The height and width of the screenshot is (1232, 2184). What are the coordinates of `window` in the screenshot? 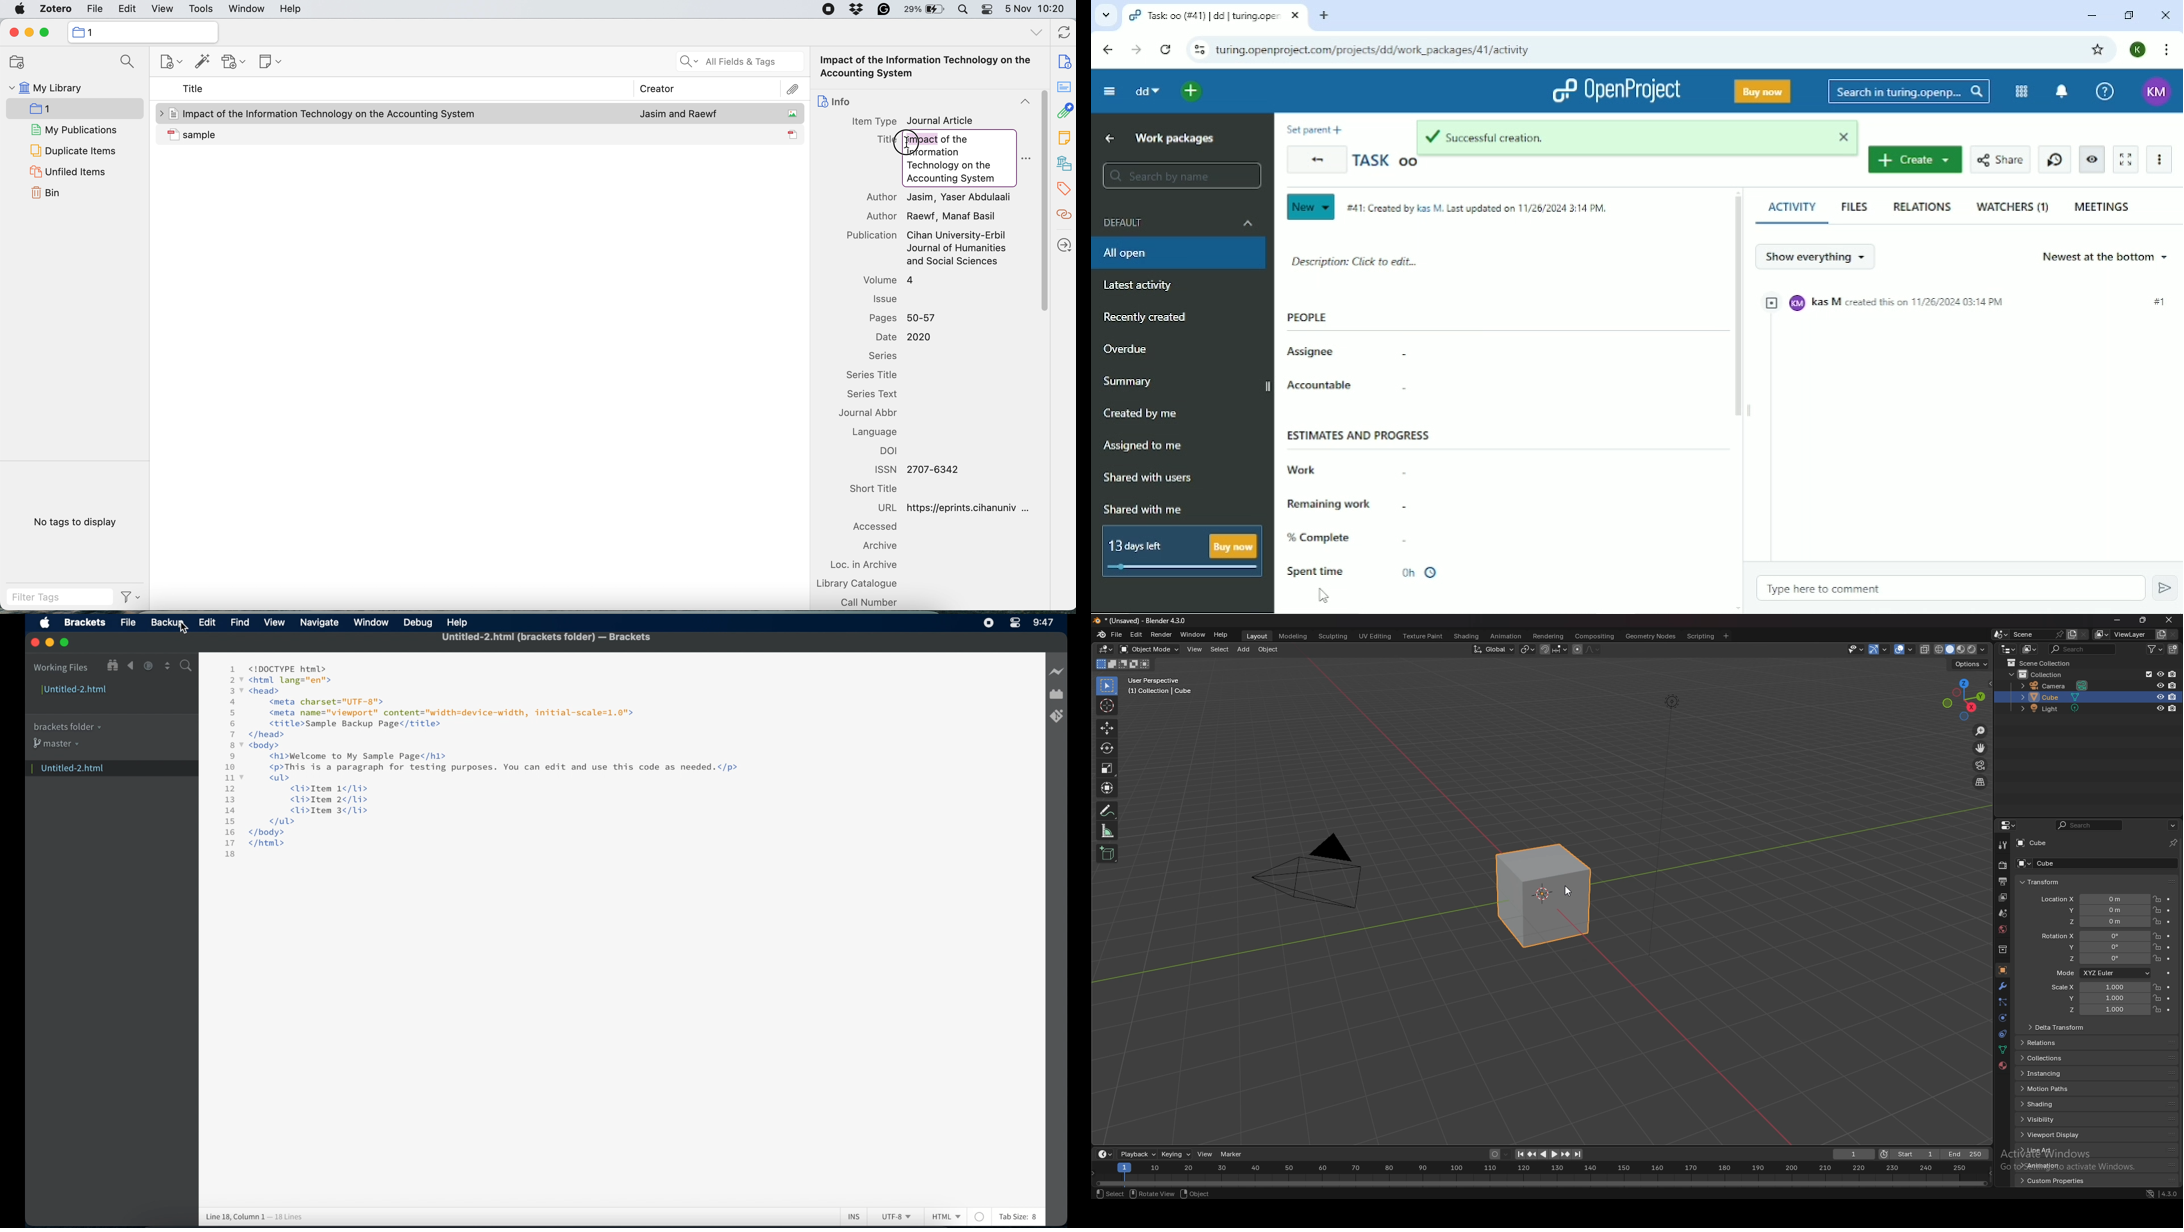 It's located at (371, 622).